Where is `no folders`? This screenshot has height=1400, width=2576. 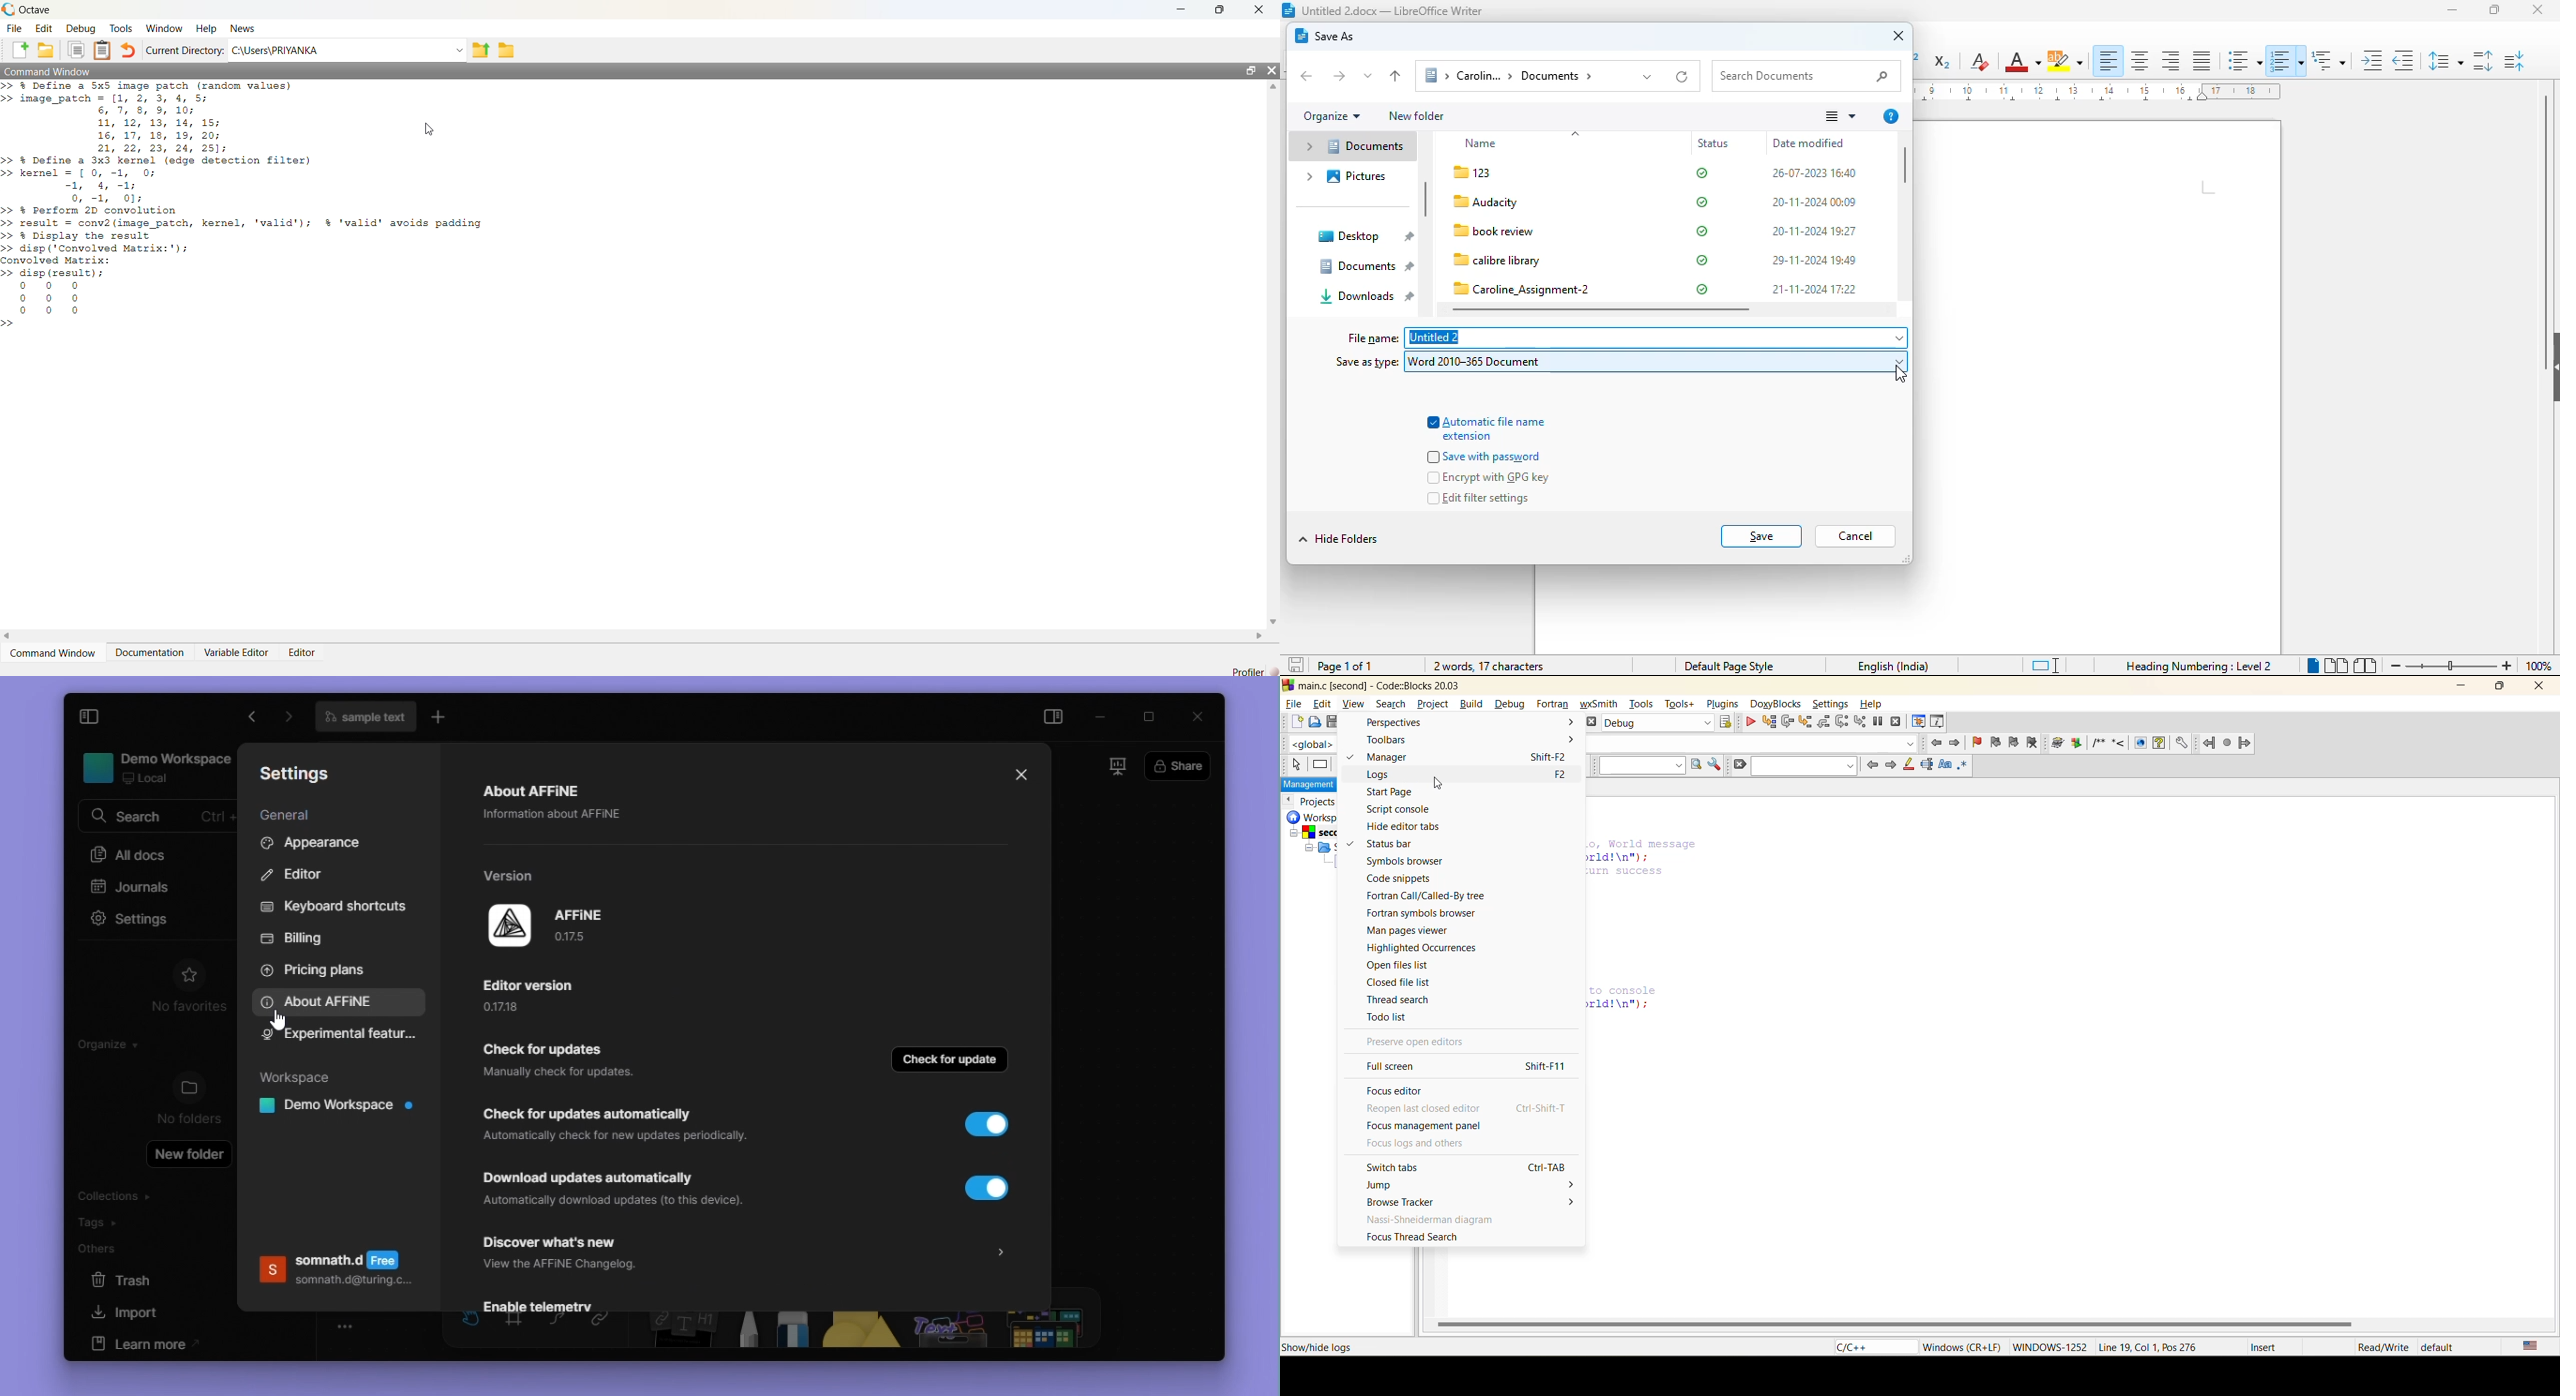 no folders is located at coordinates (190, 1120).